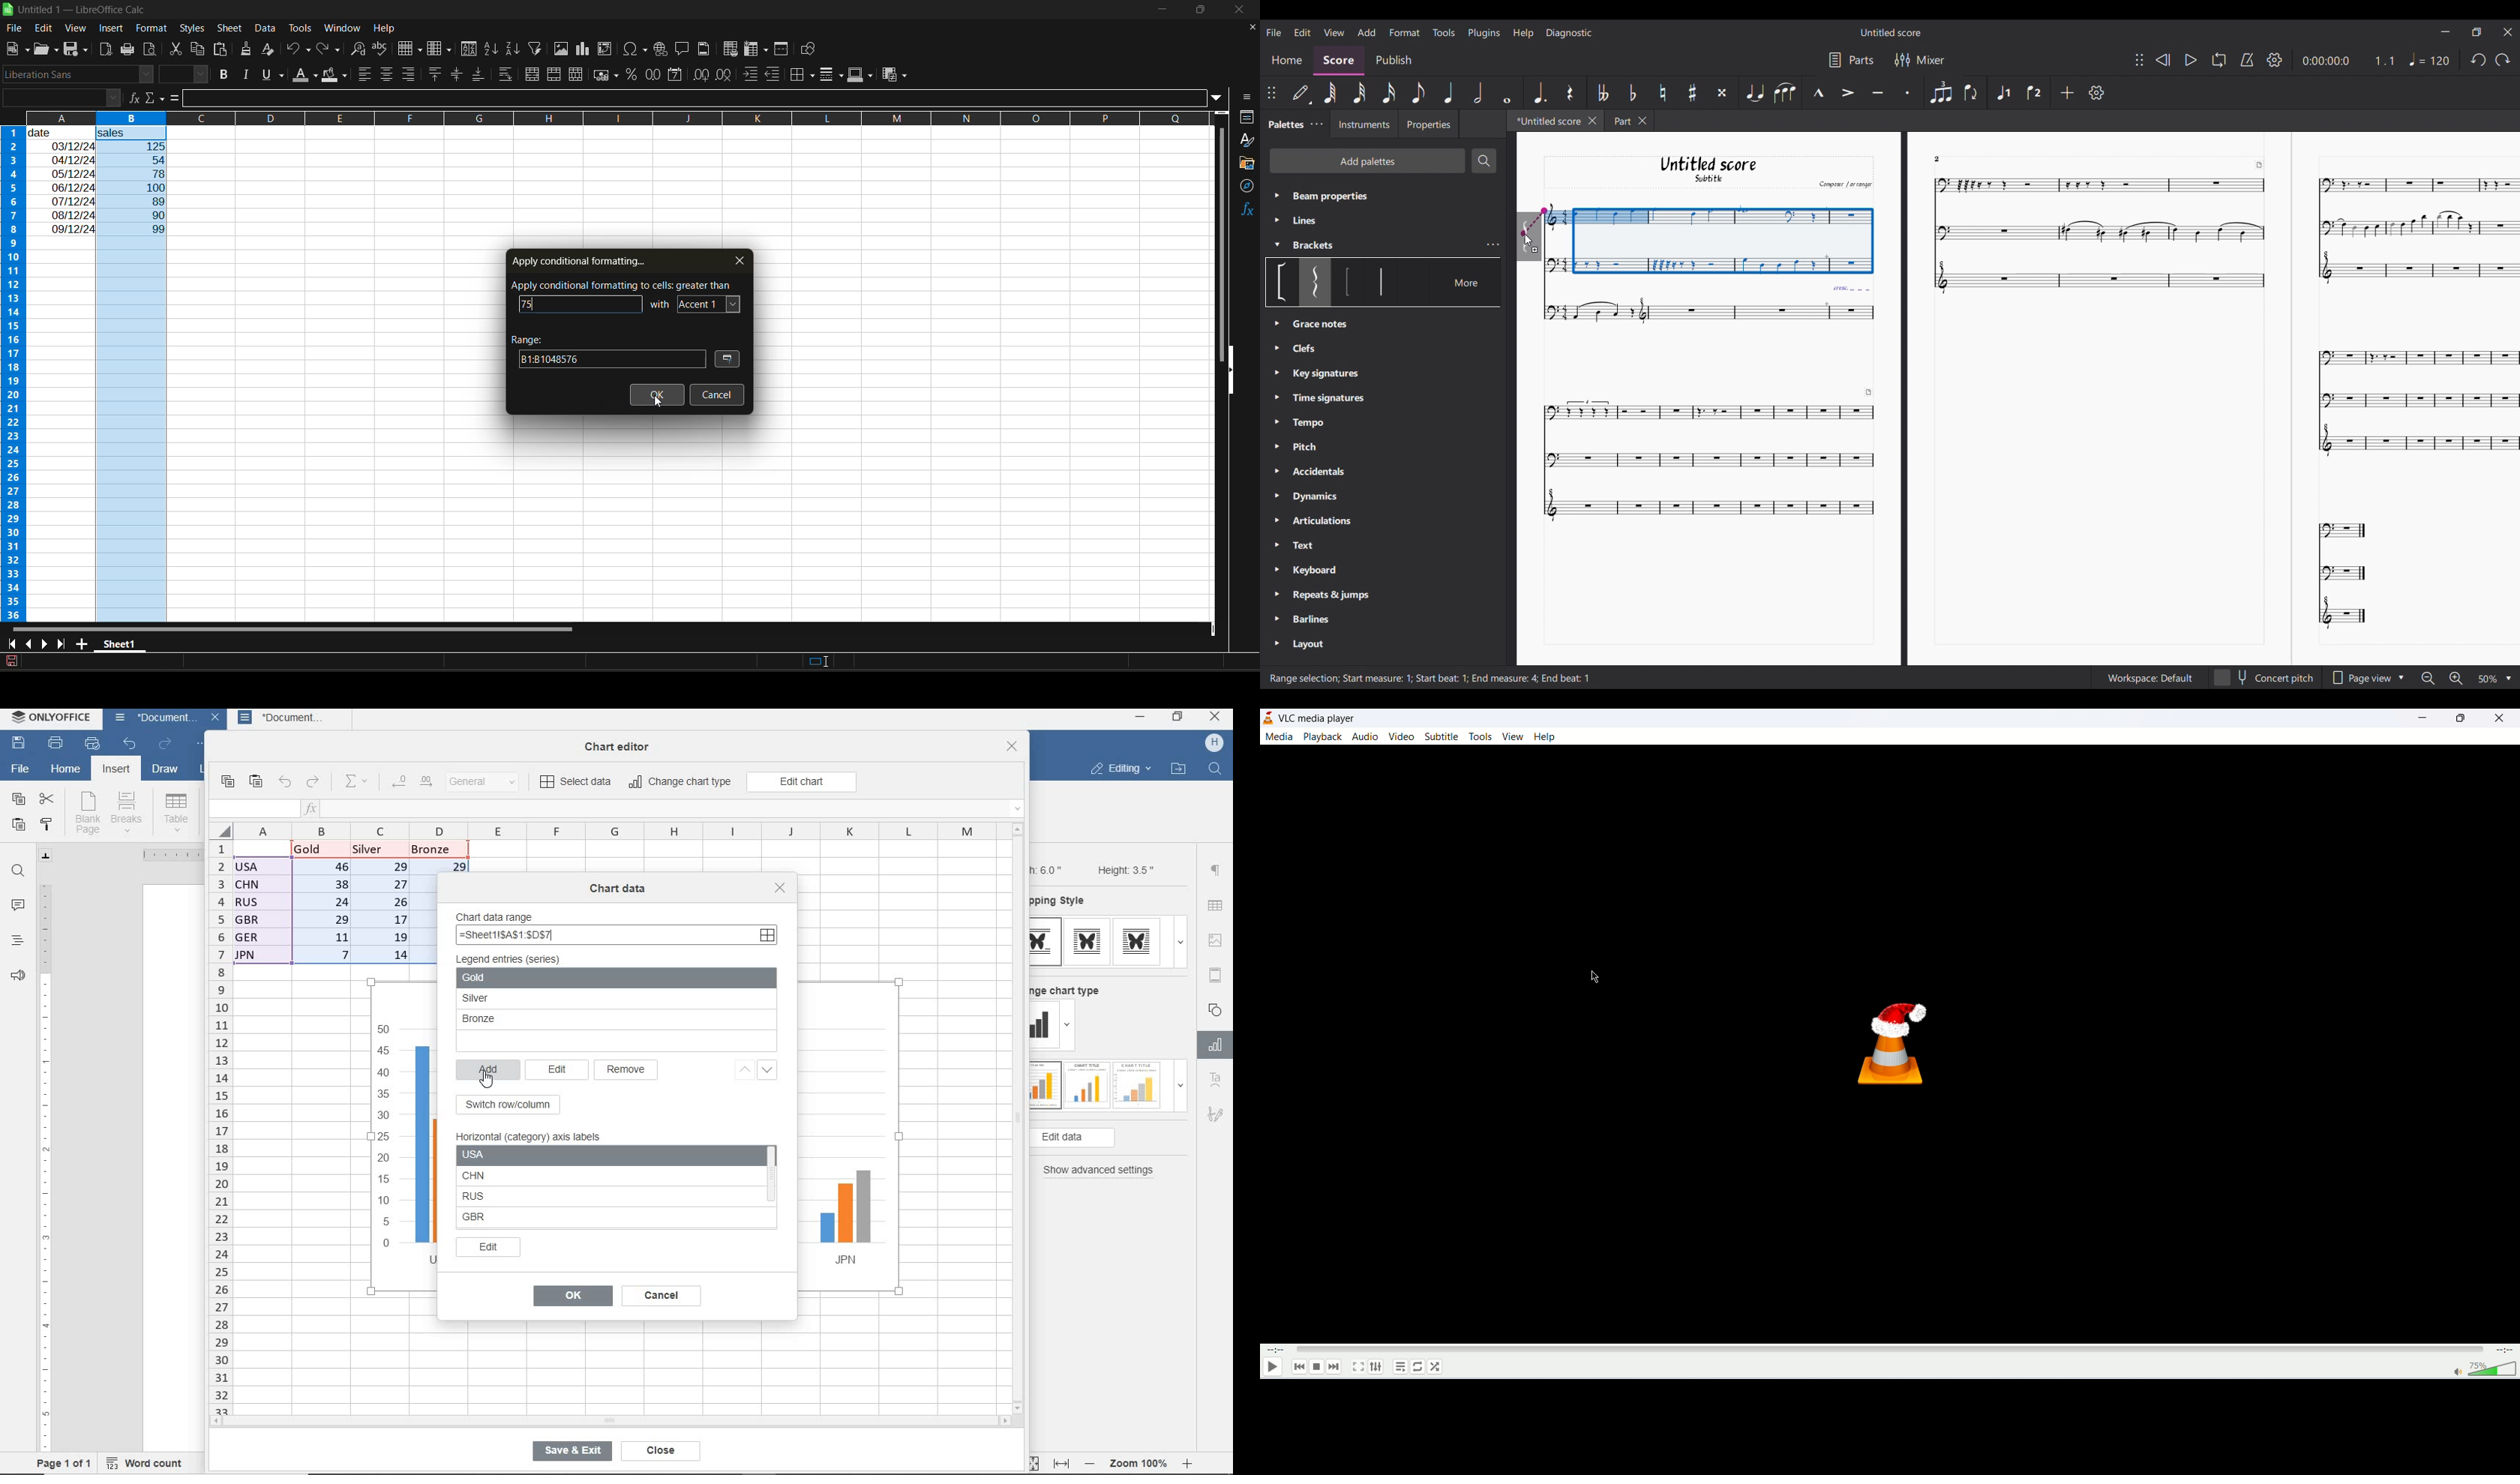 The height and width of the screenshot is (1484, 2520). I want to click on Pitch, so click(1313, 448).